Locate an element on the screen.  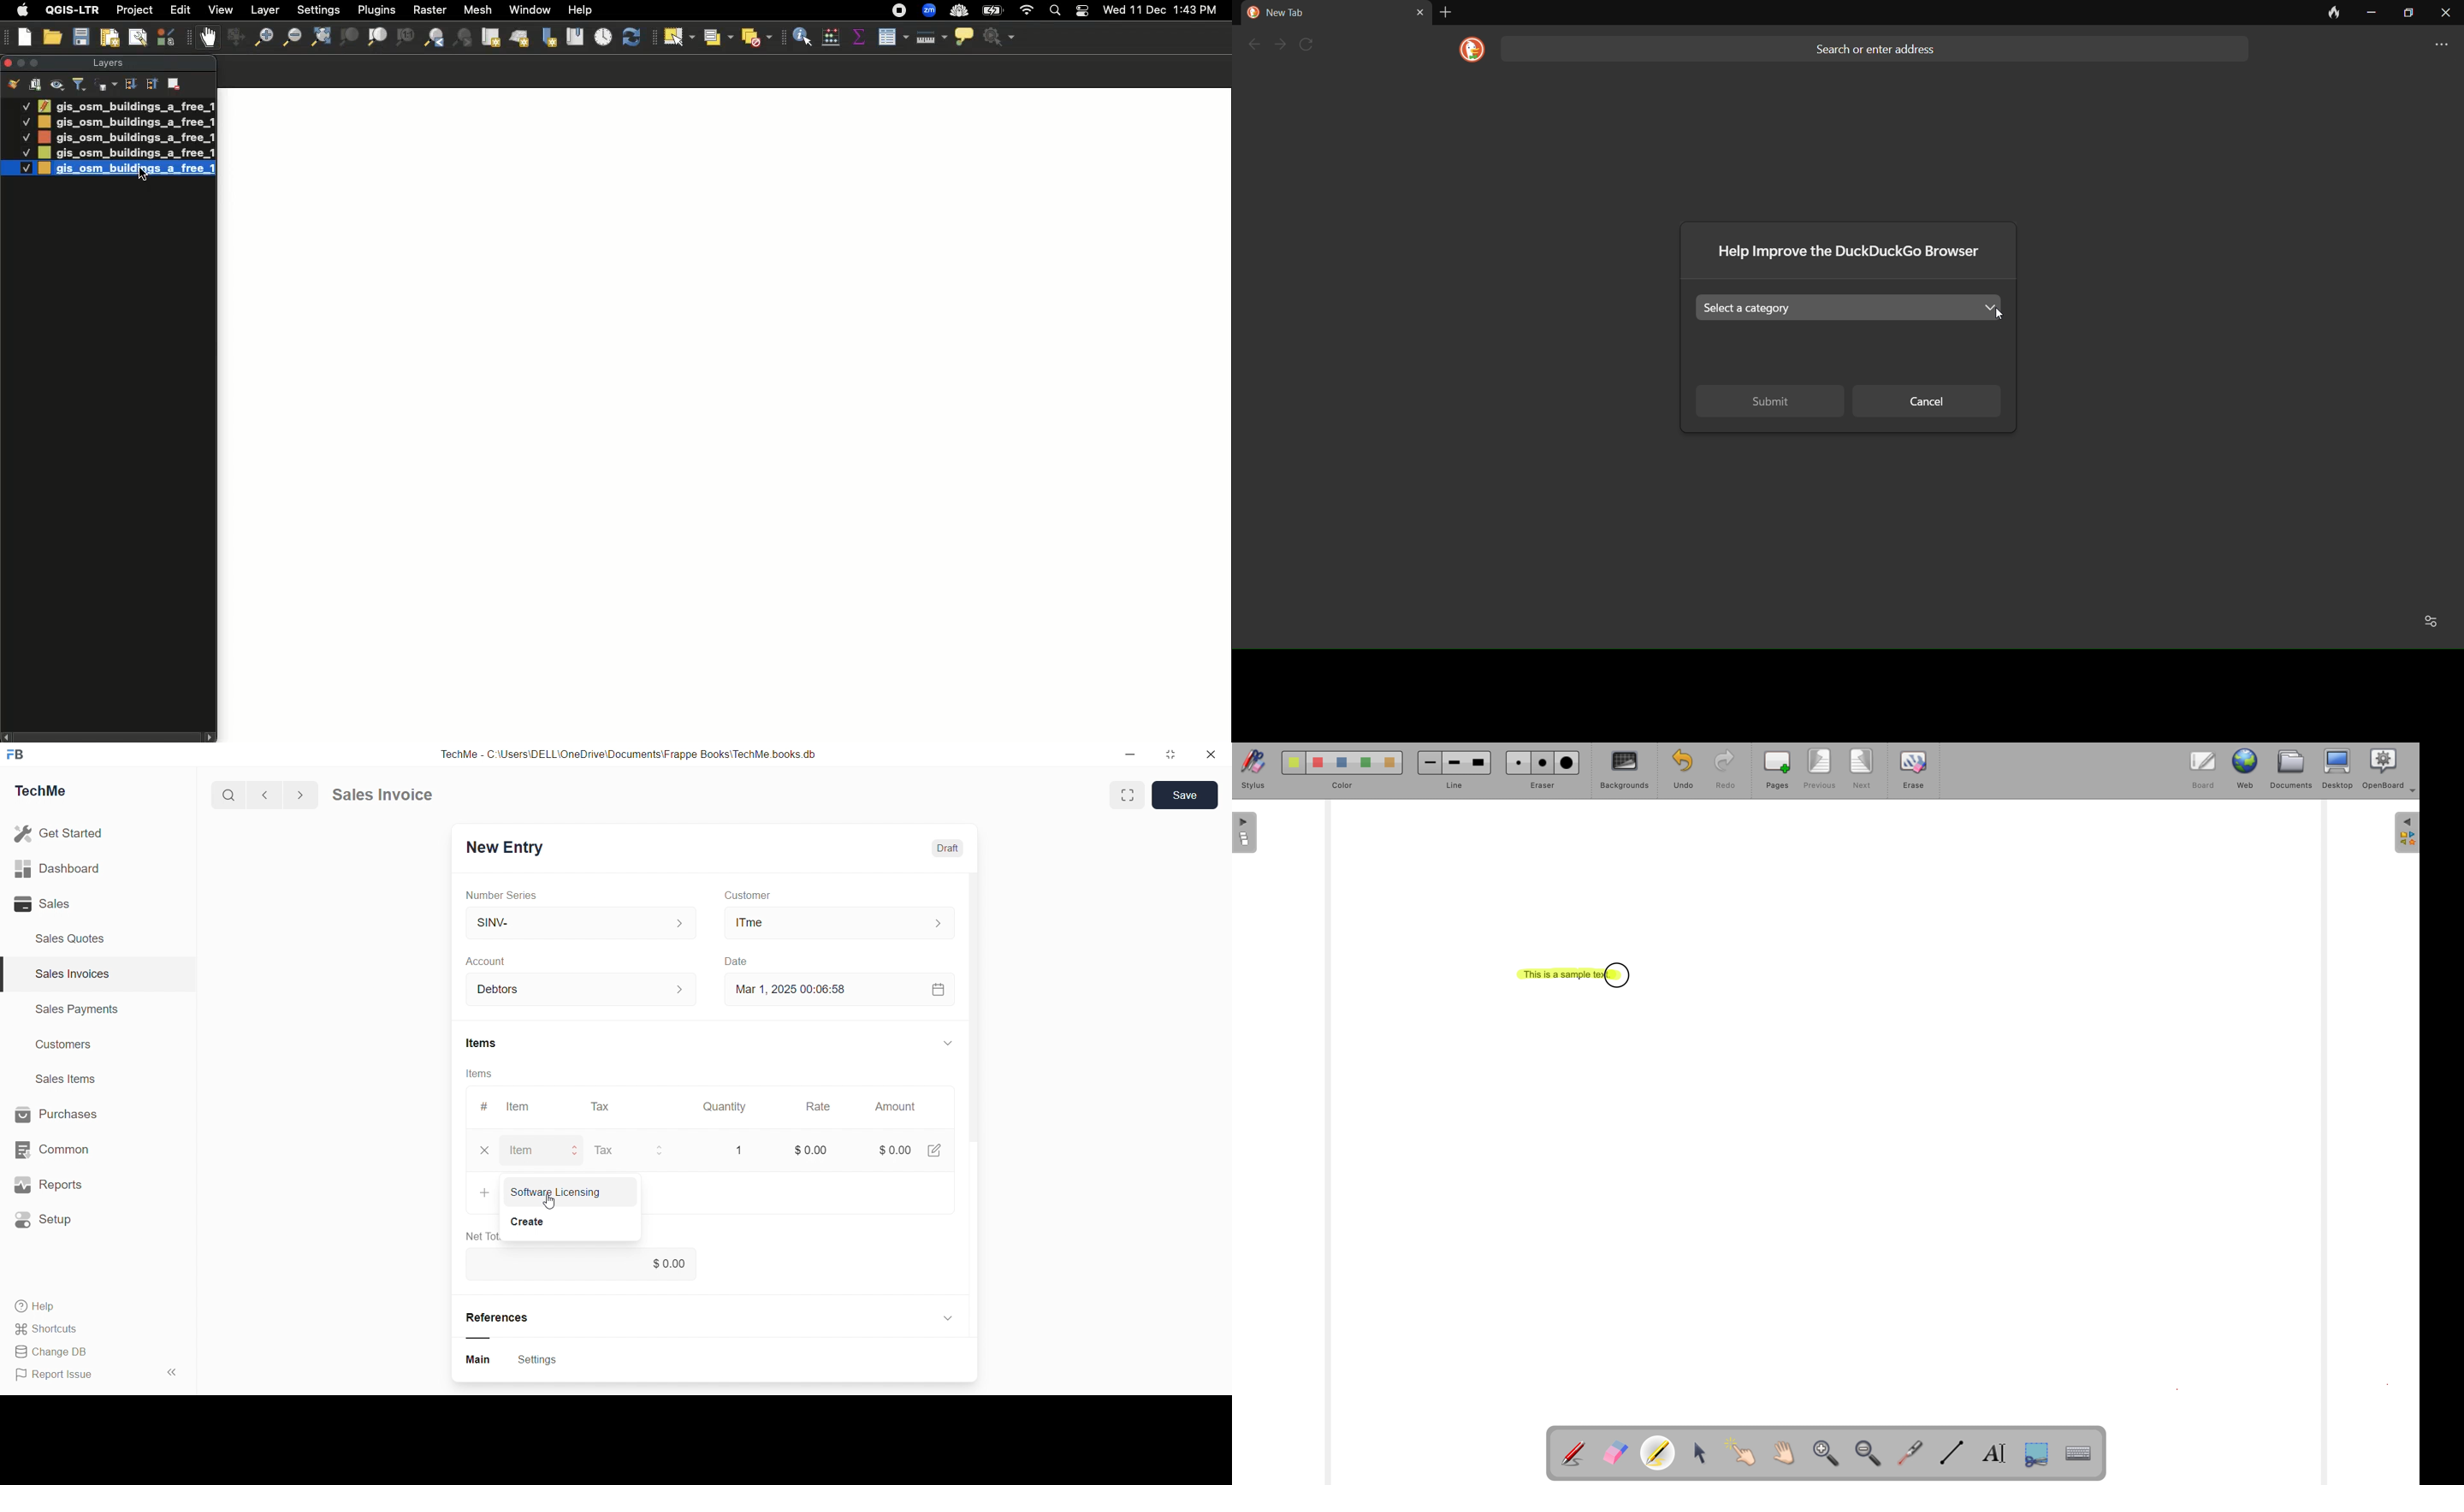
$0.00 is located at coordinates (663, 1264).